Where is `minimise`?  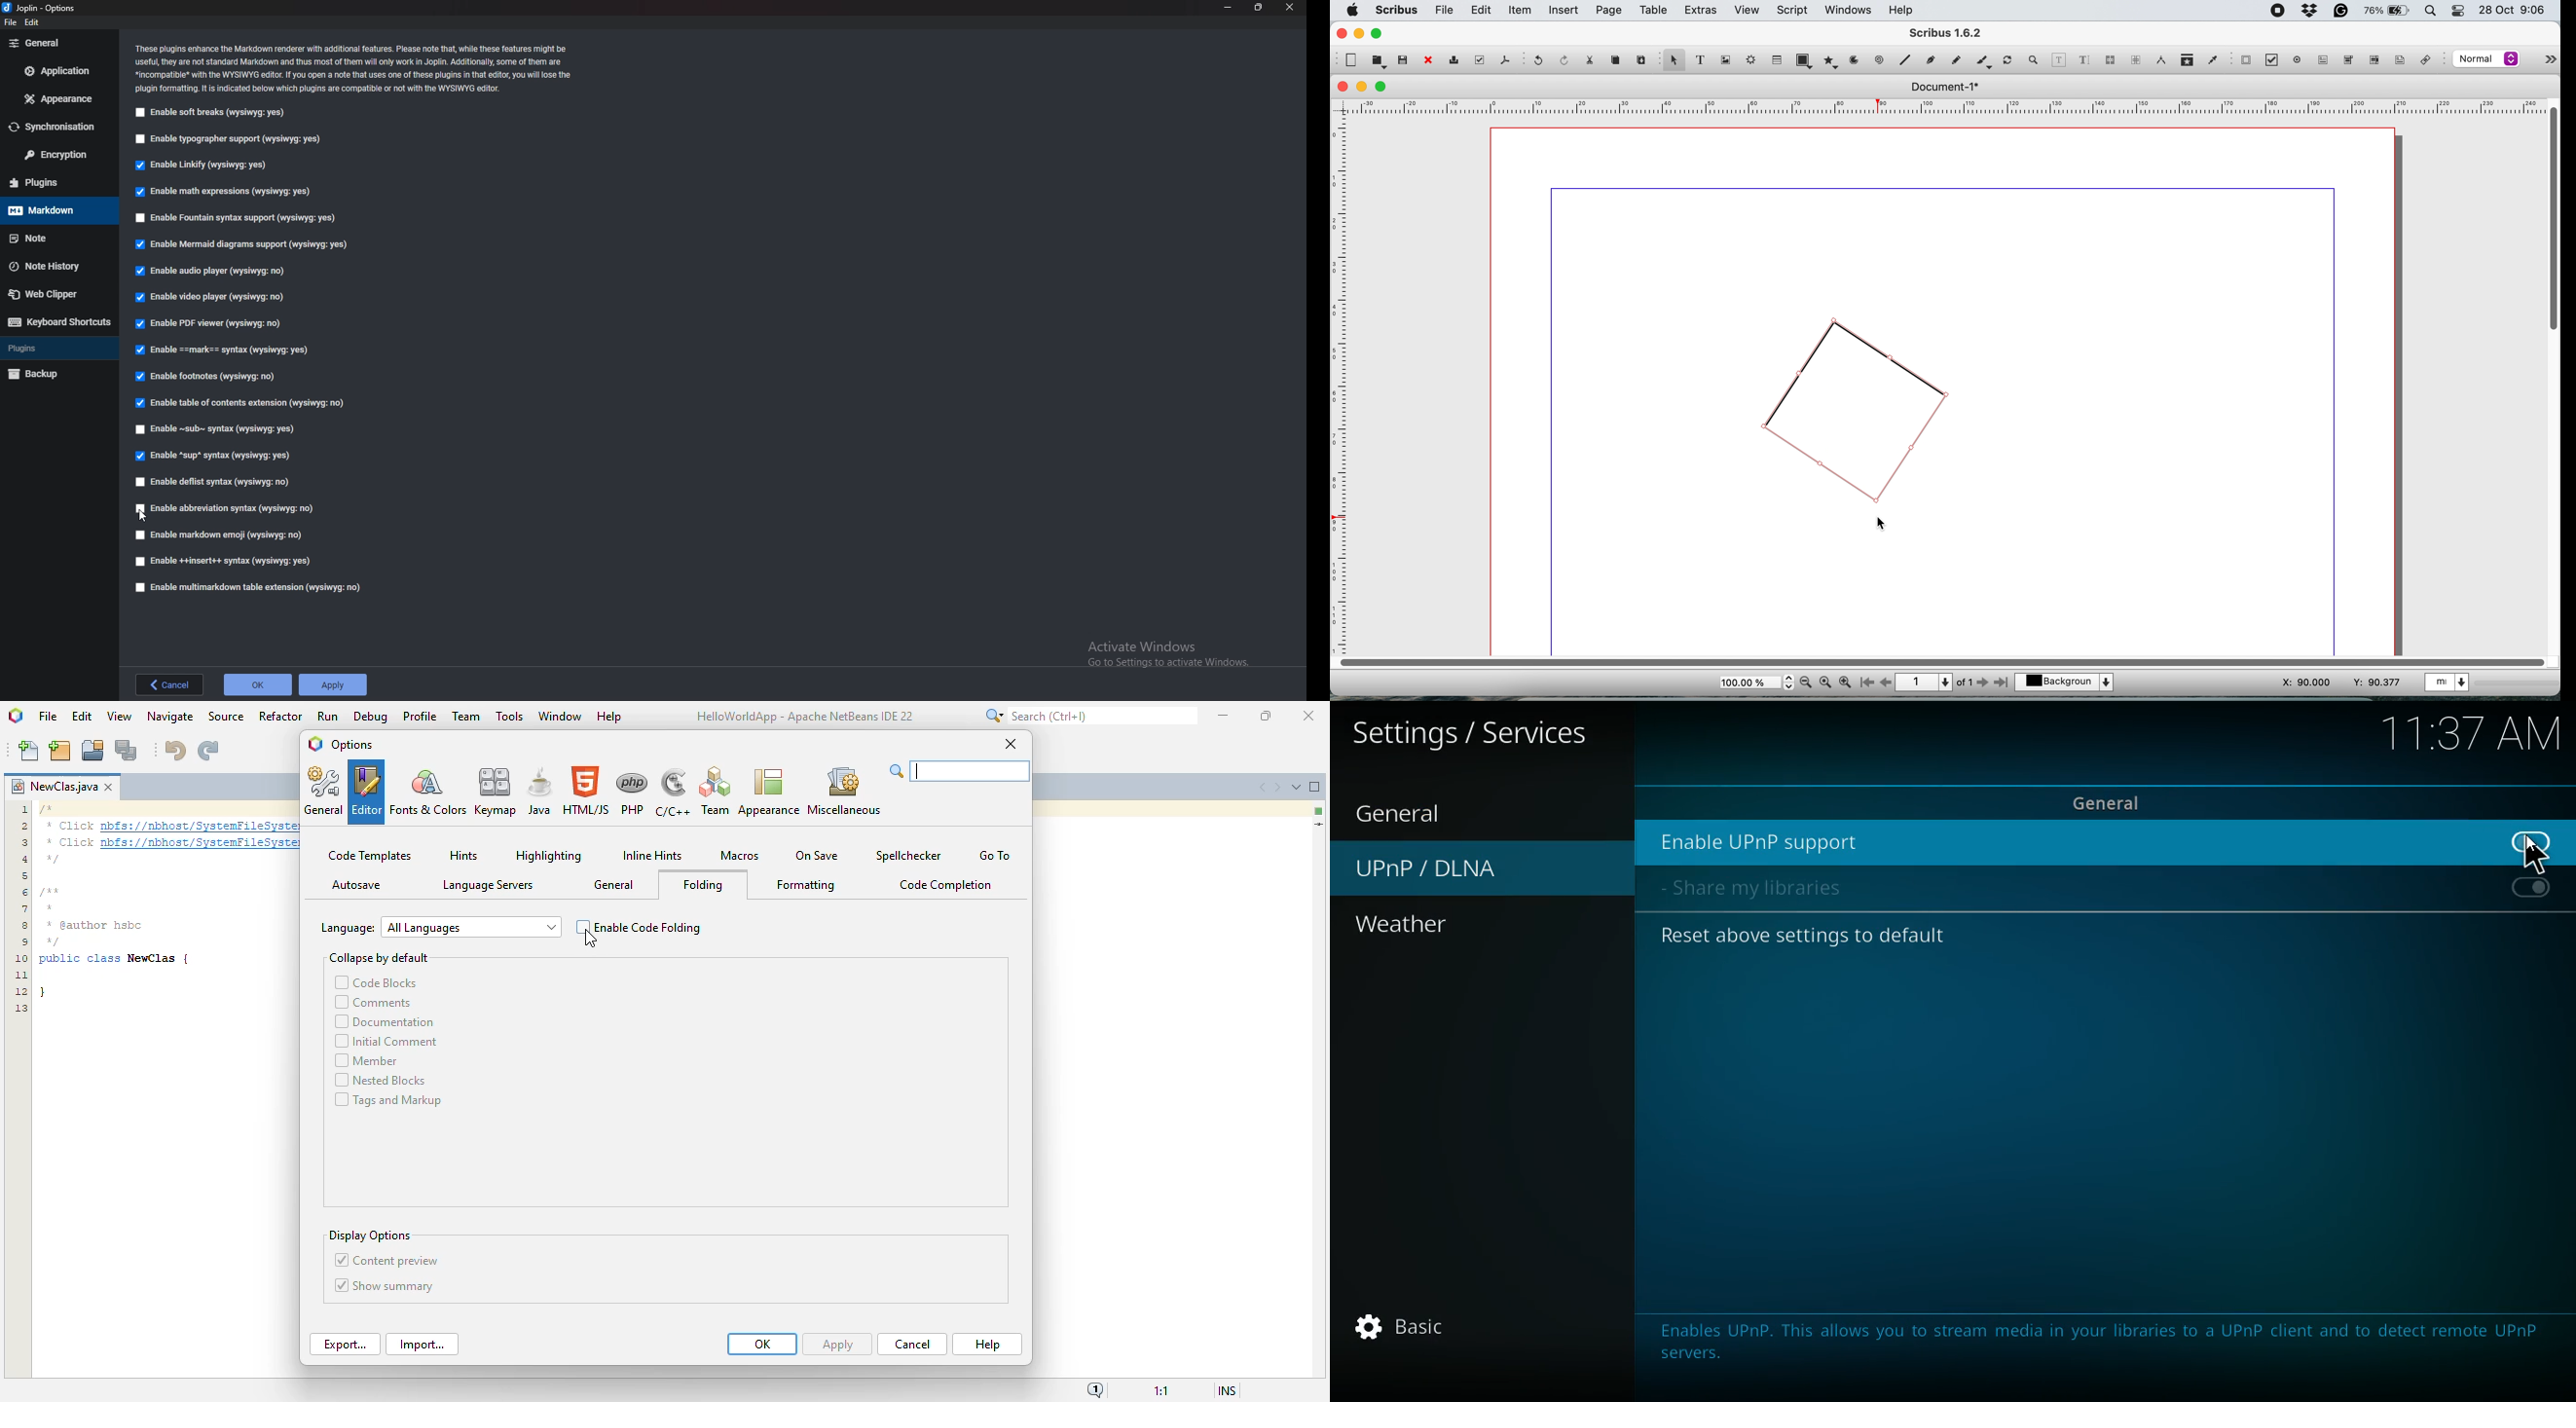
minimise is located at coordinates (1360, 34).